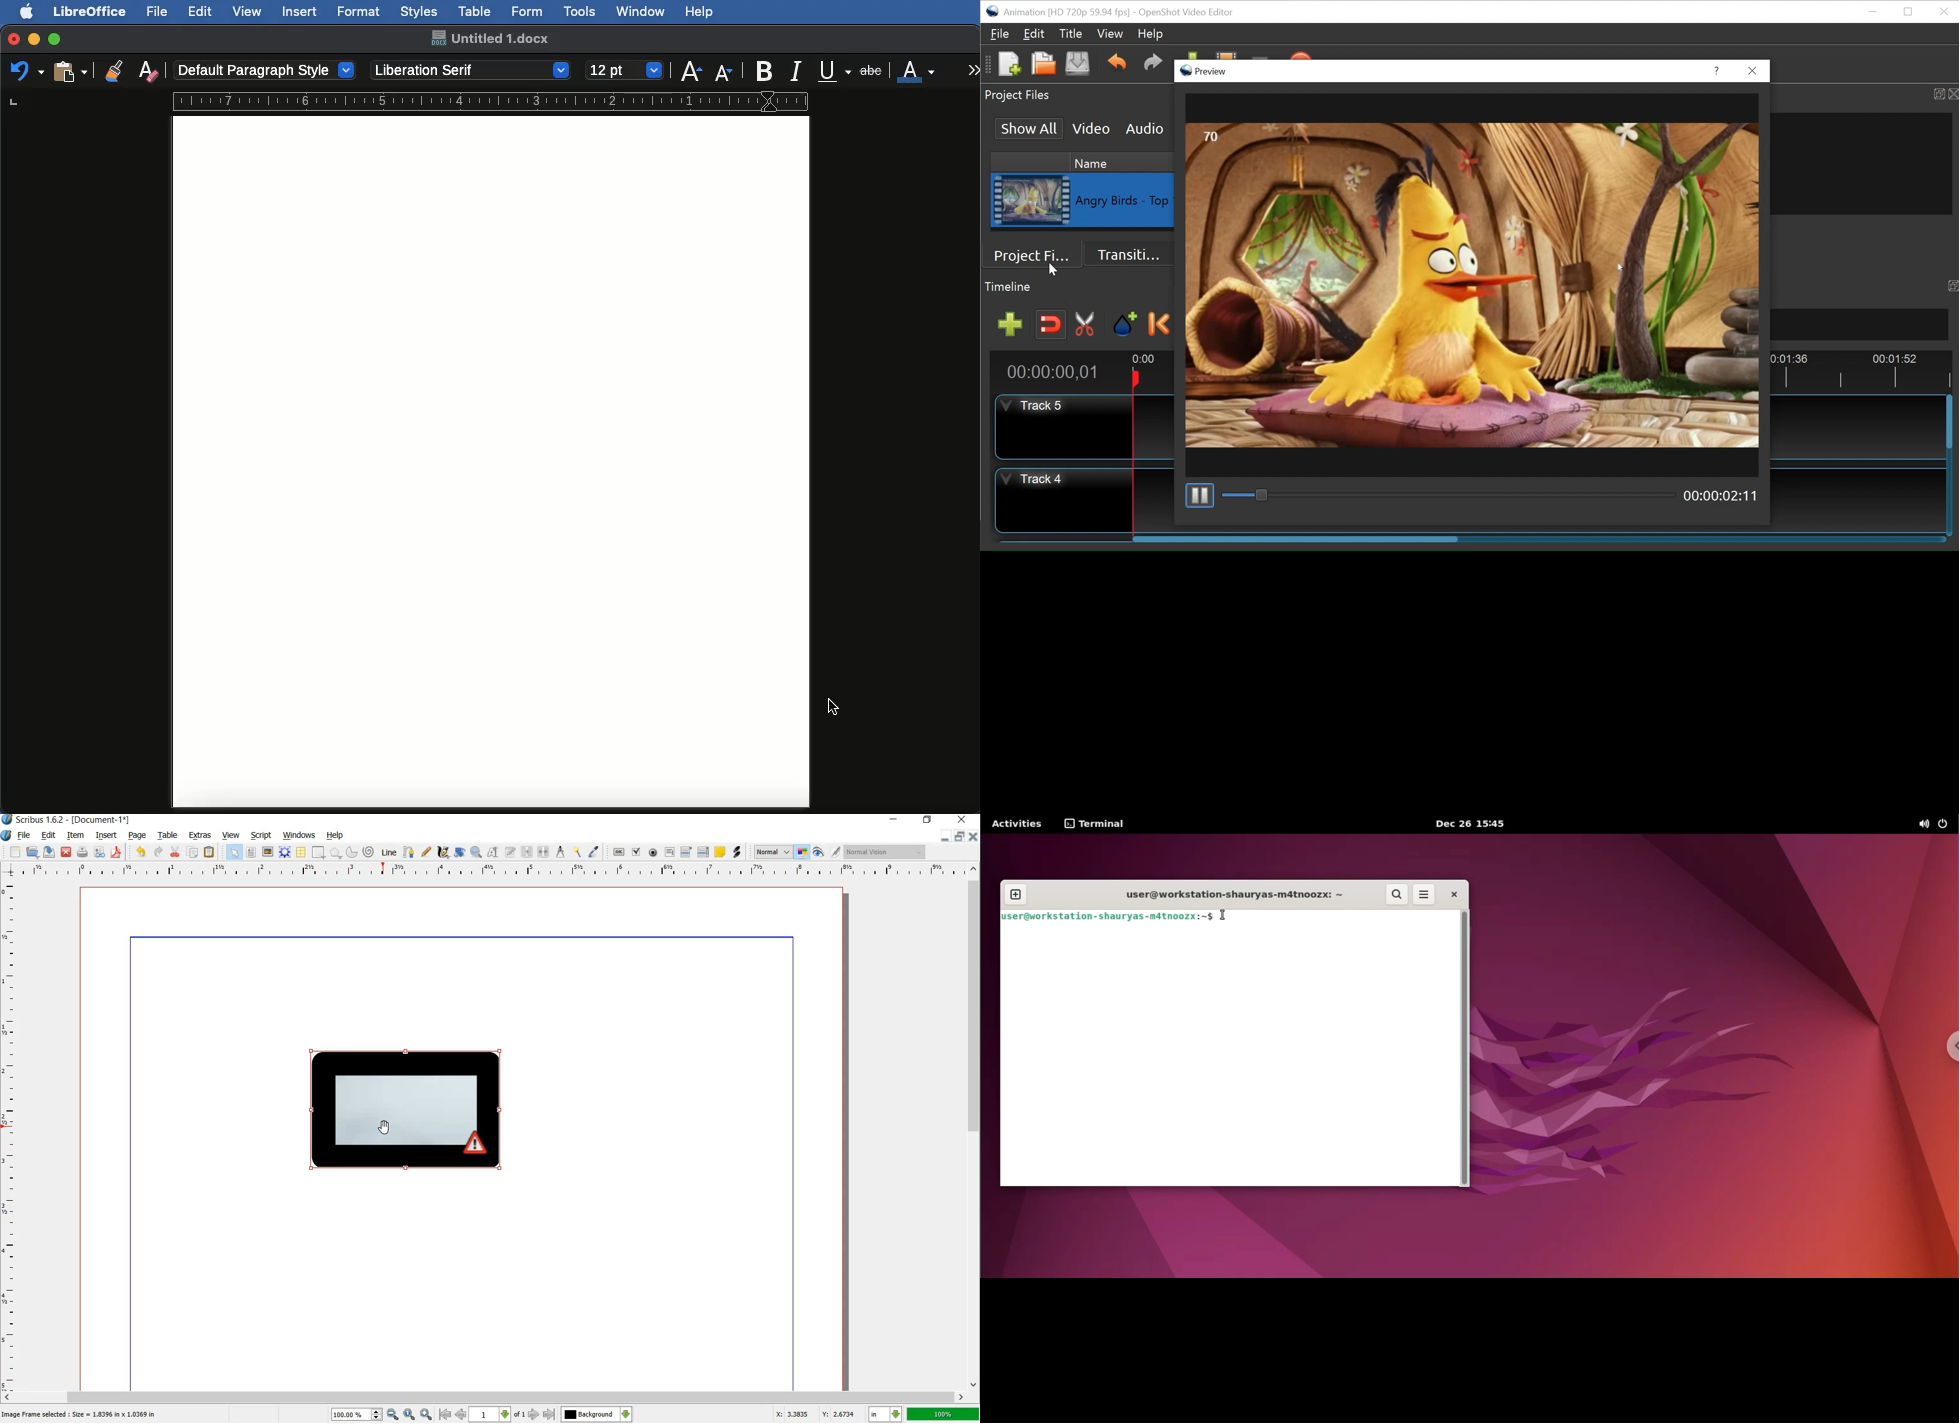 This screenshot has height=1428, width=1960. I want to click on pdf combo box, so click(686, 852).